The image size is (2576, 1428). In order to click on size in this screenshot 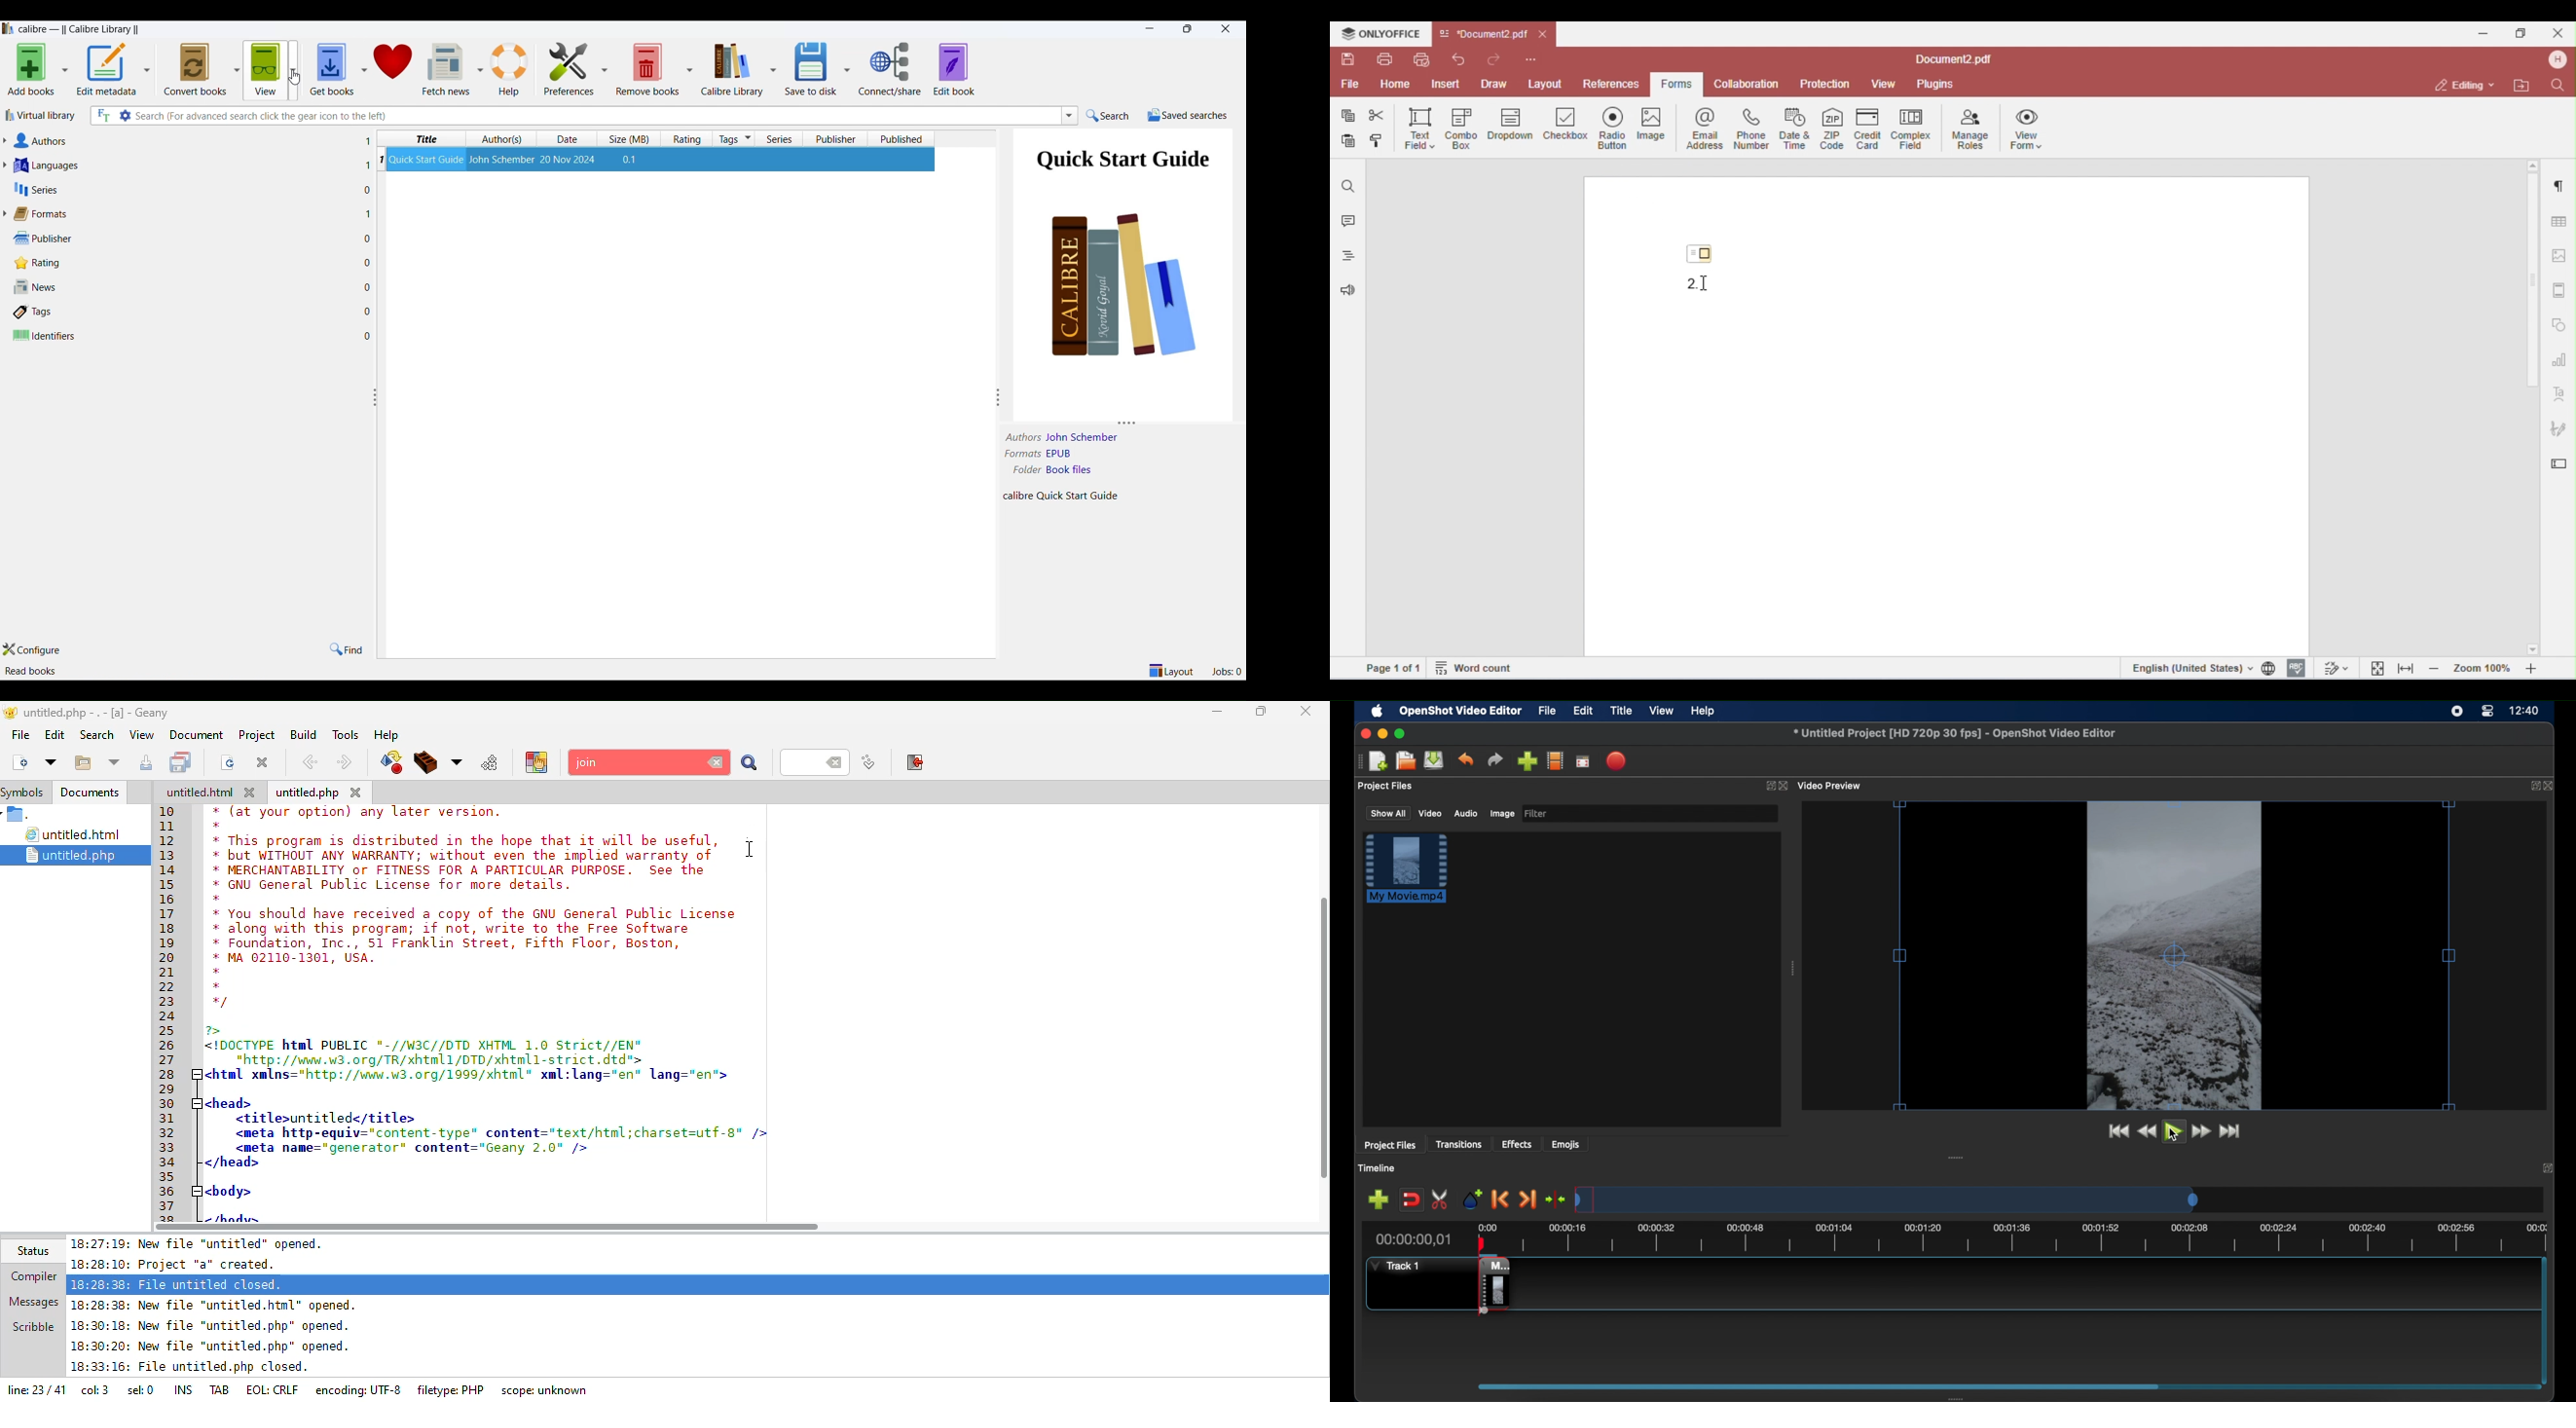, I will do `click(632, 138)`.